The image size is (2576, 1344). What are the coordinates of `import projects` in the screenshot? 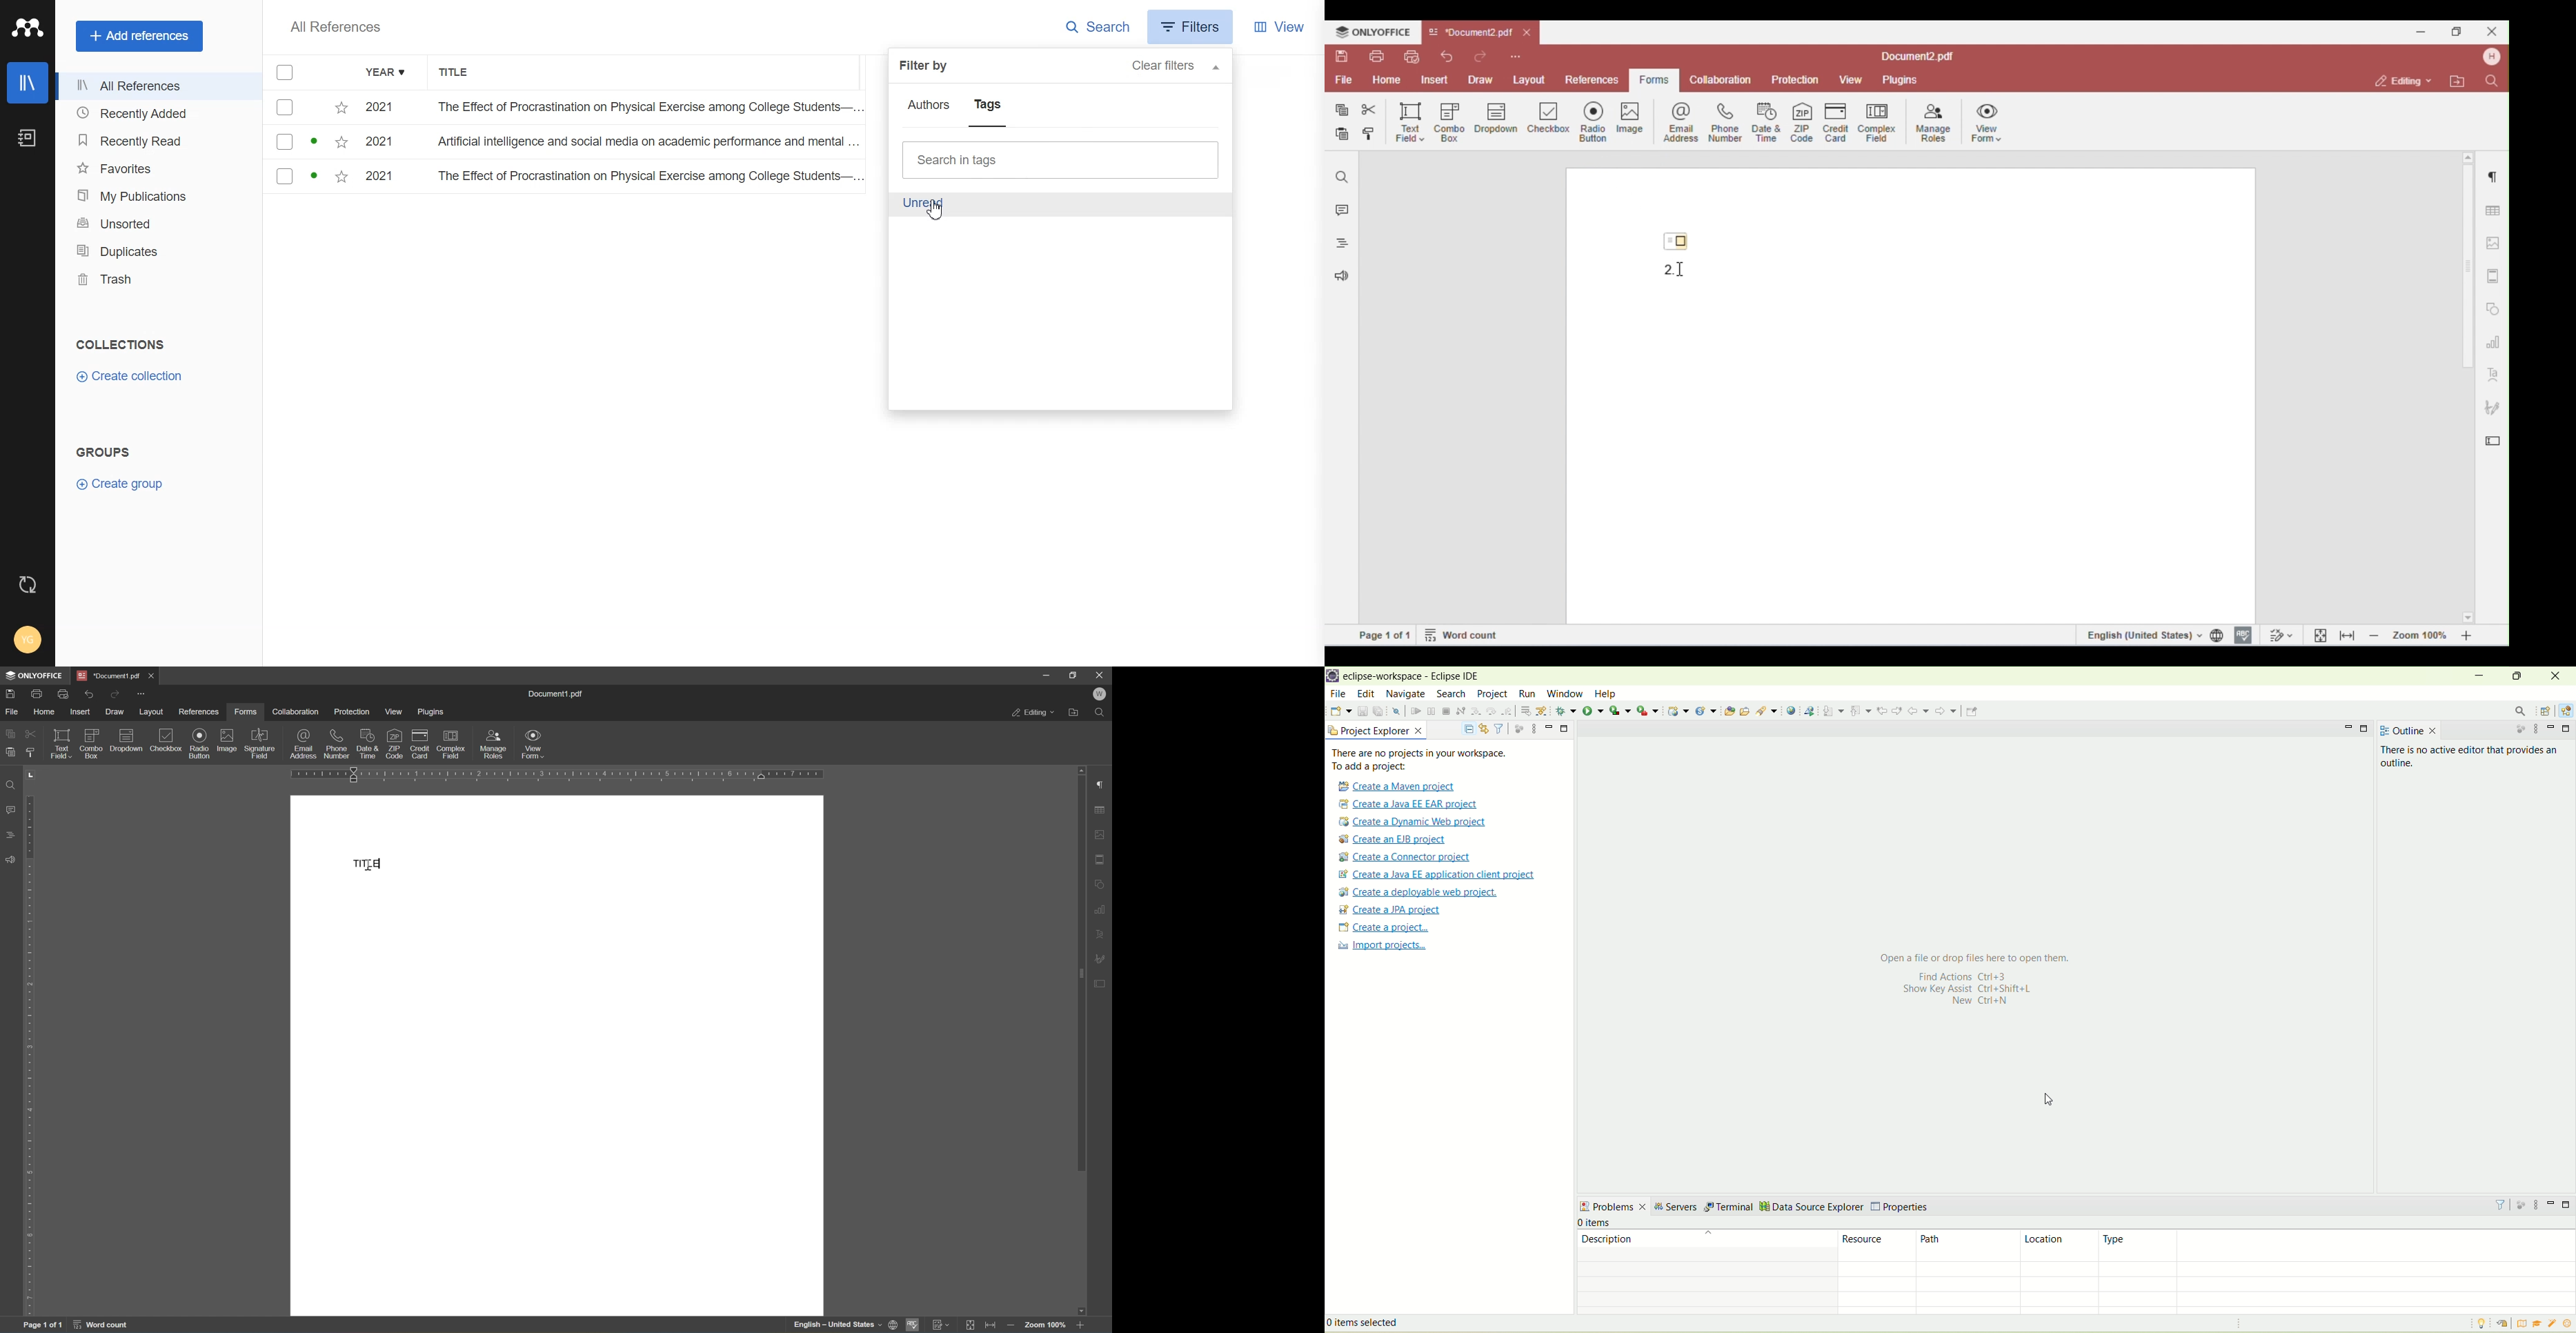 It's located at (1381, 947).